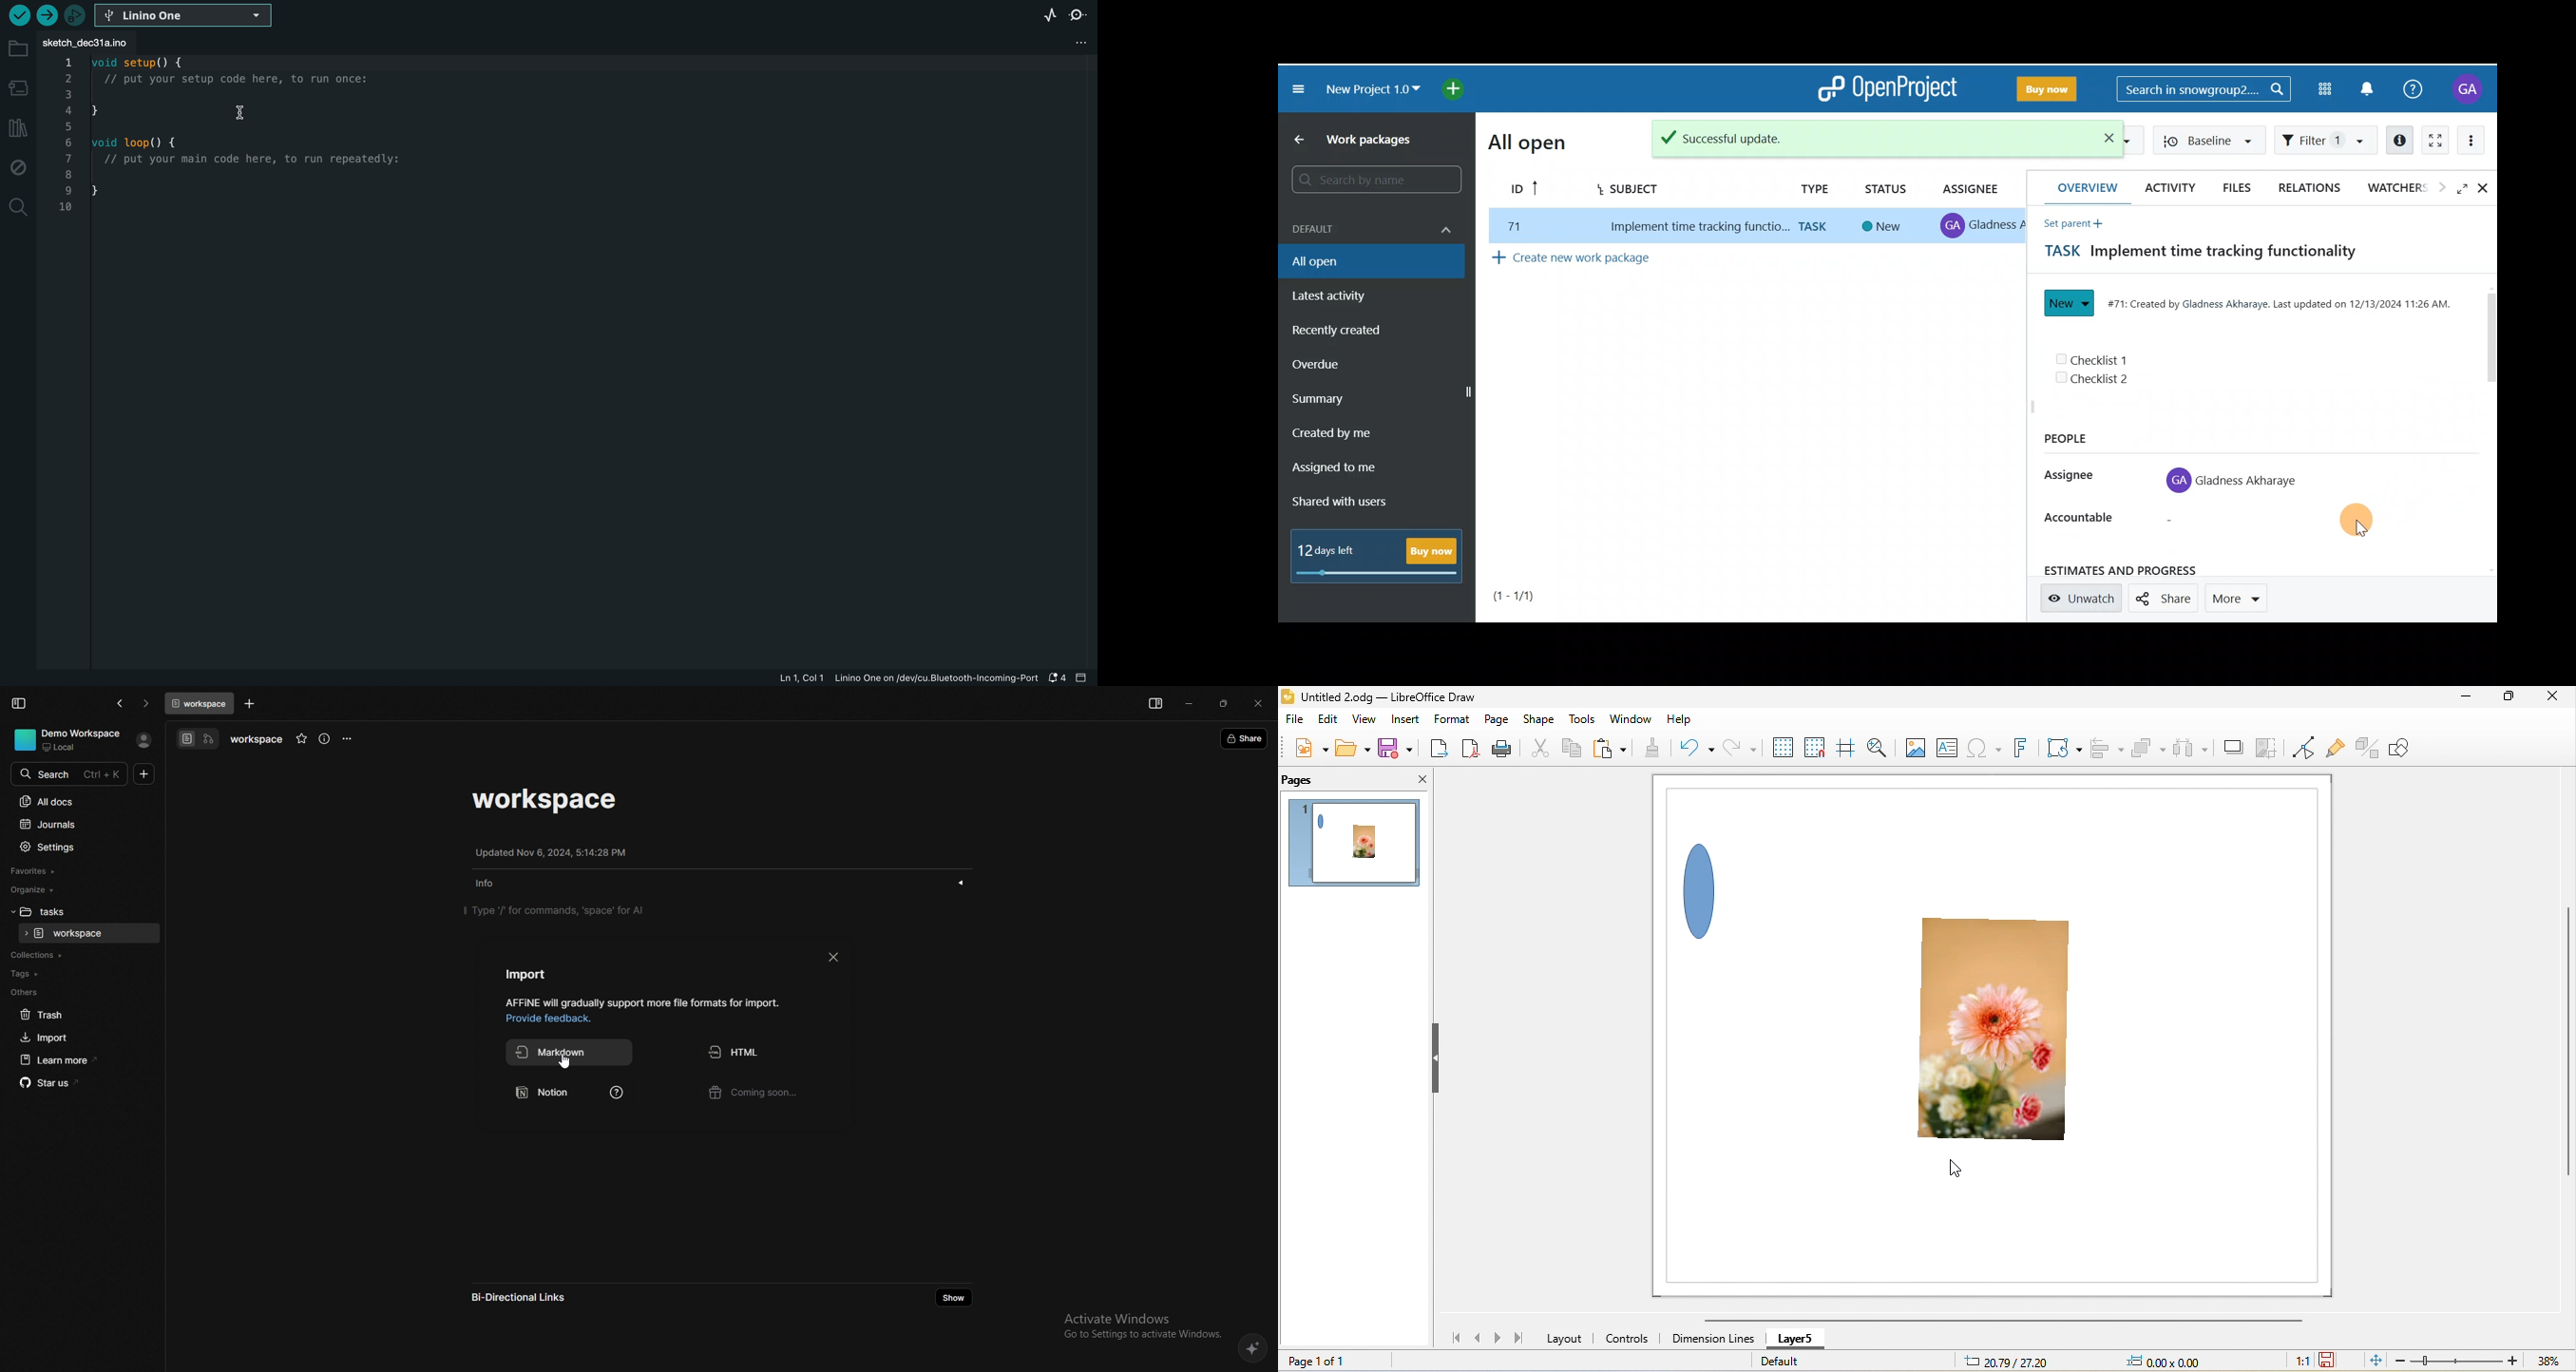 The image size is (2576, 1372). What do you see at coordinates (2550, 699) in the screenshot?
I see `close` at bounding box center [2550, 699].